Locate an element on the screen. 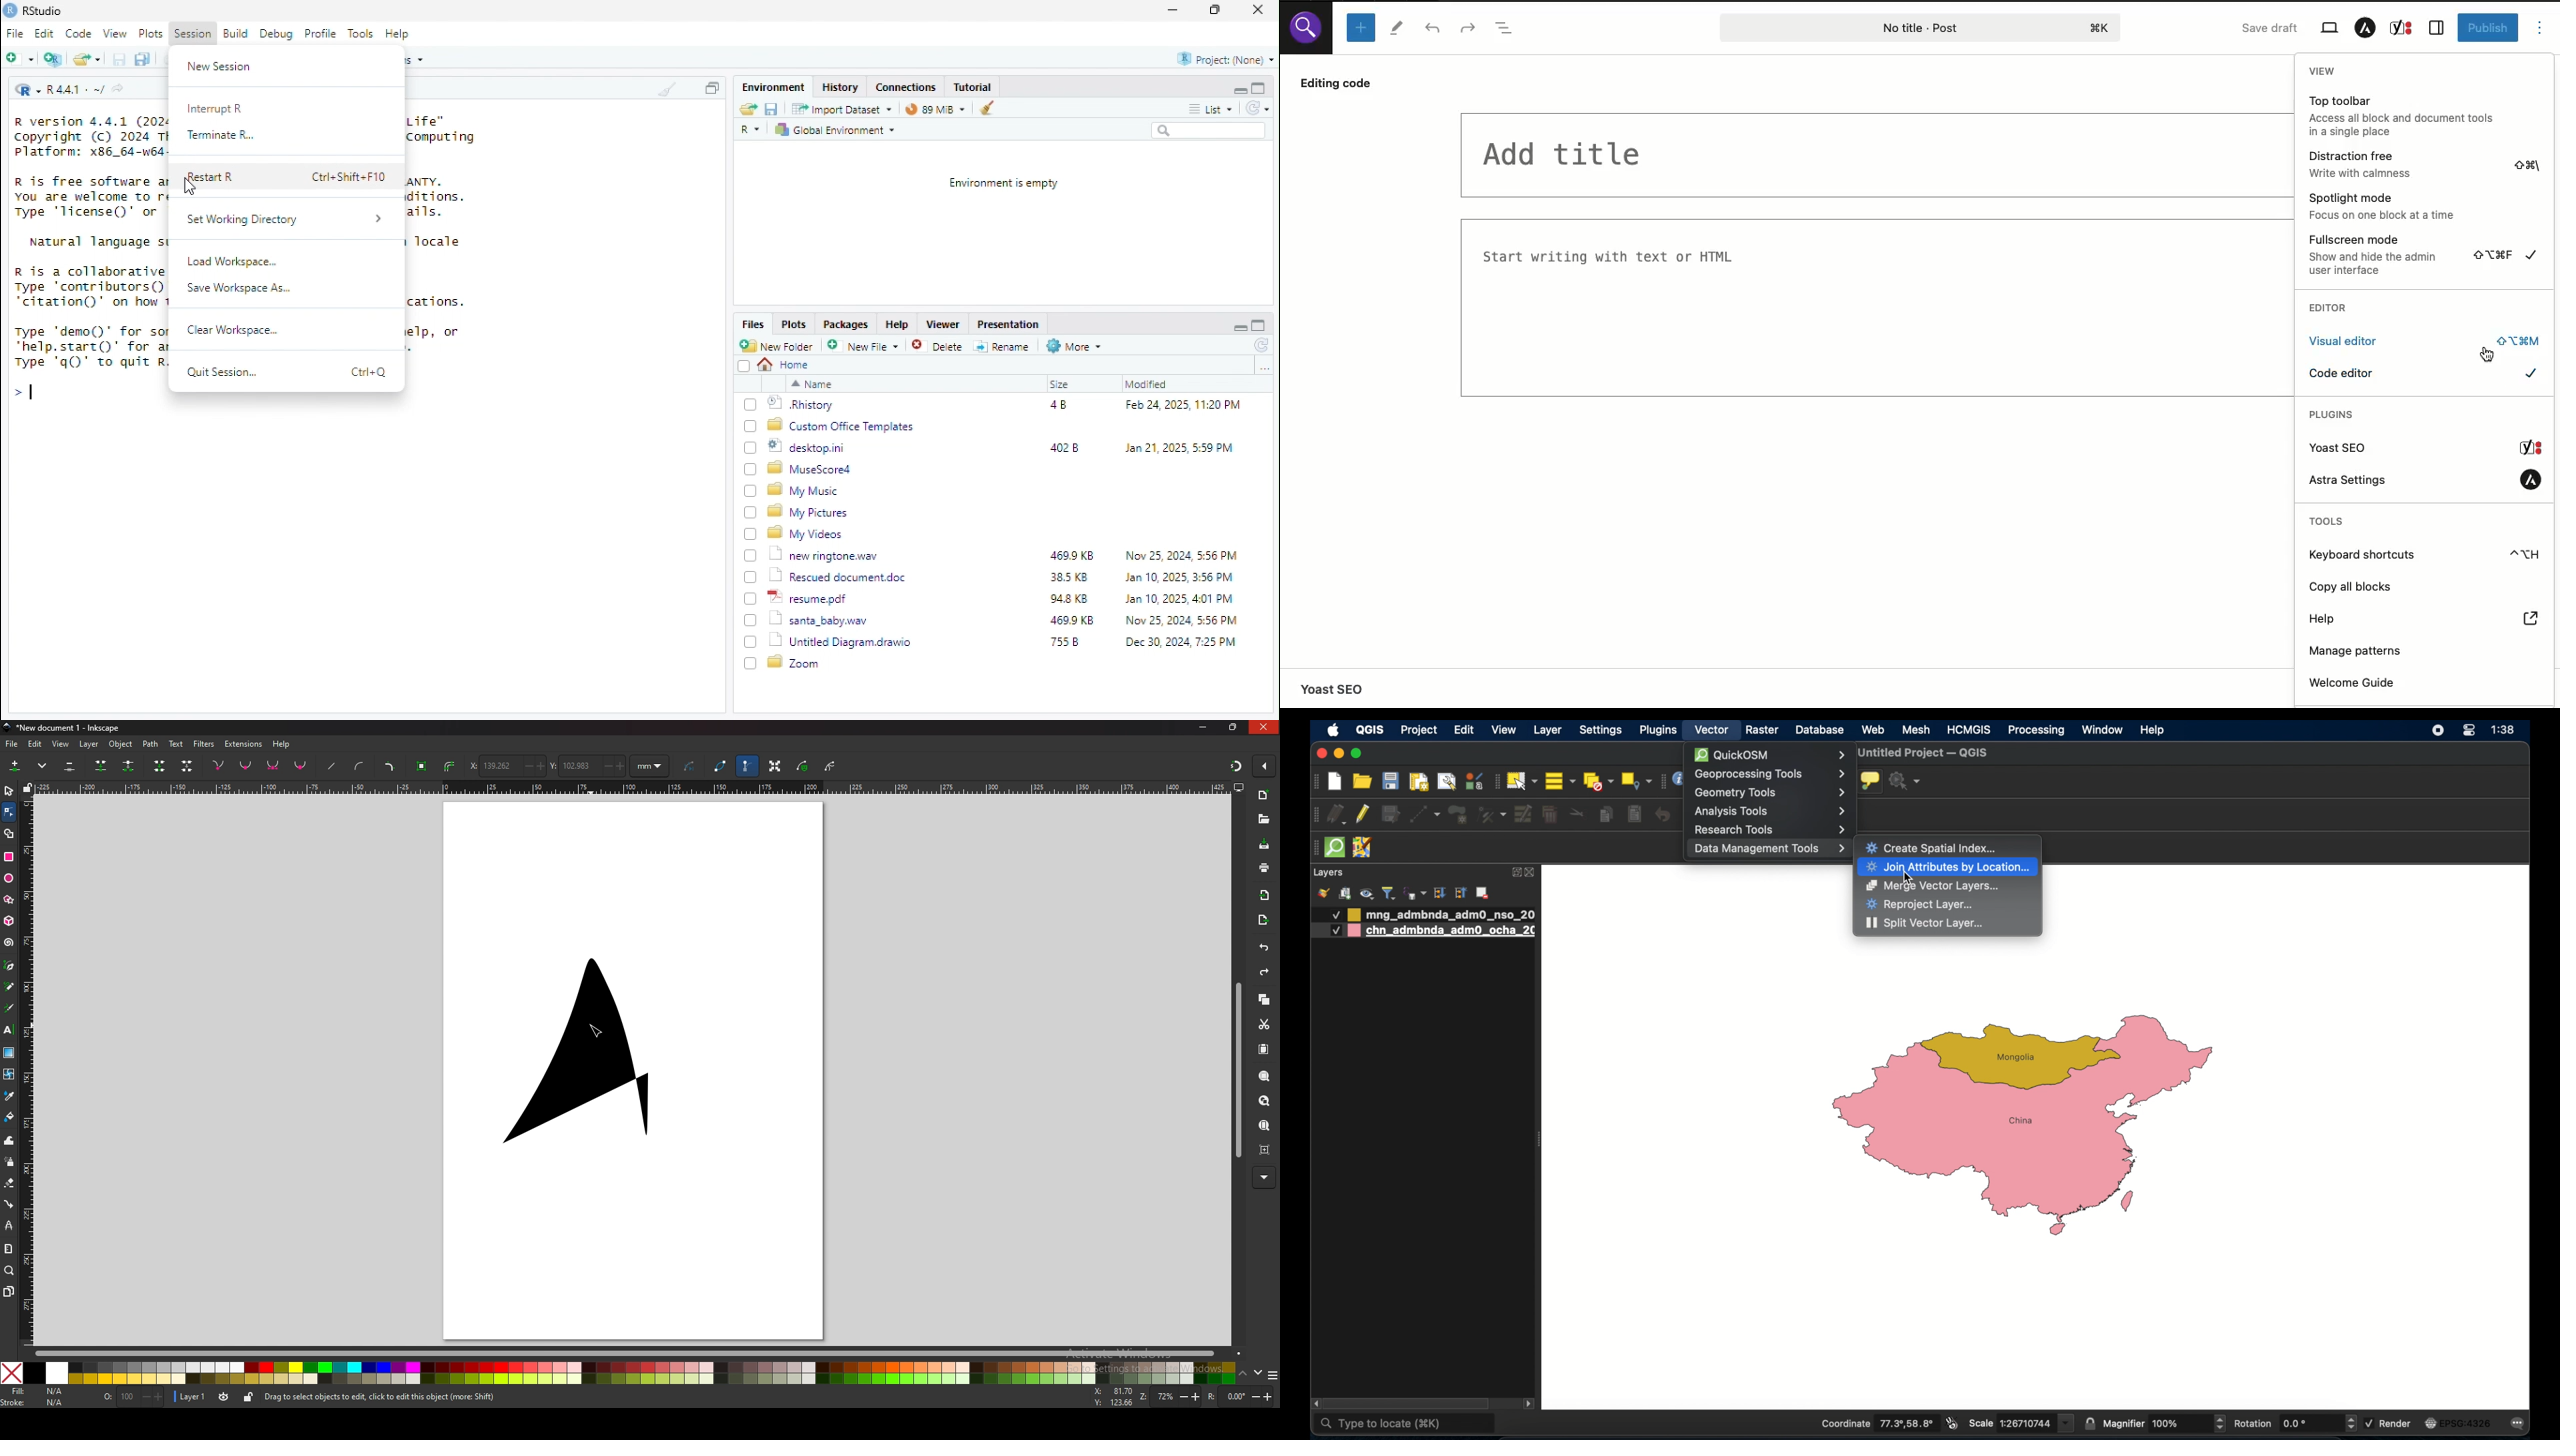  show layout manager is located at coordinates (1446, 783).